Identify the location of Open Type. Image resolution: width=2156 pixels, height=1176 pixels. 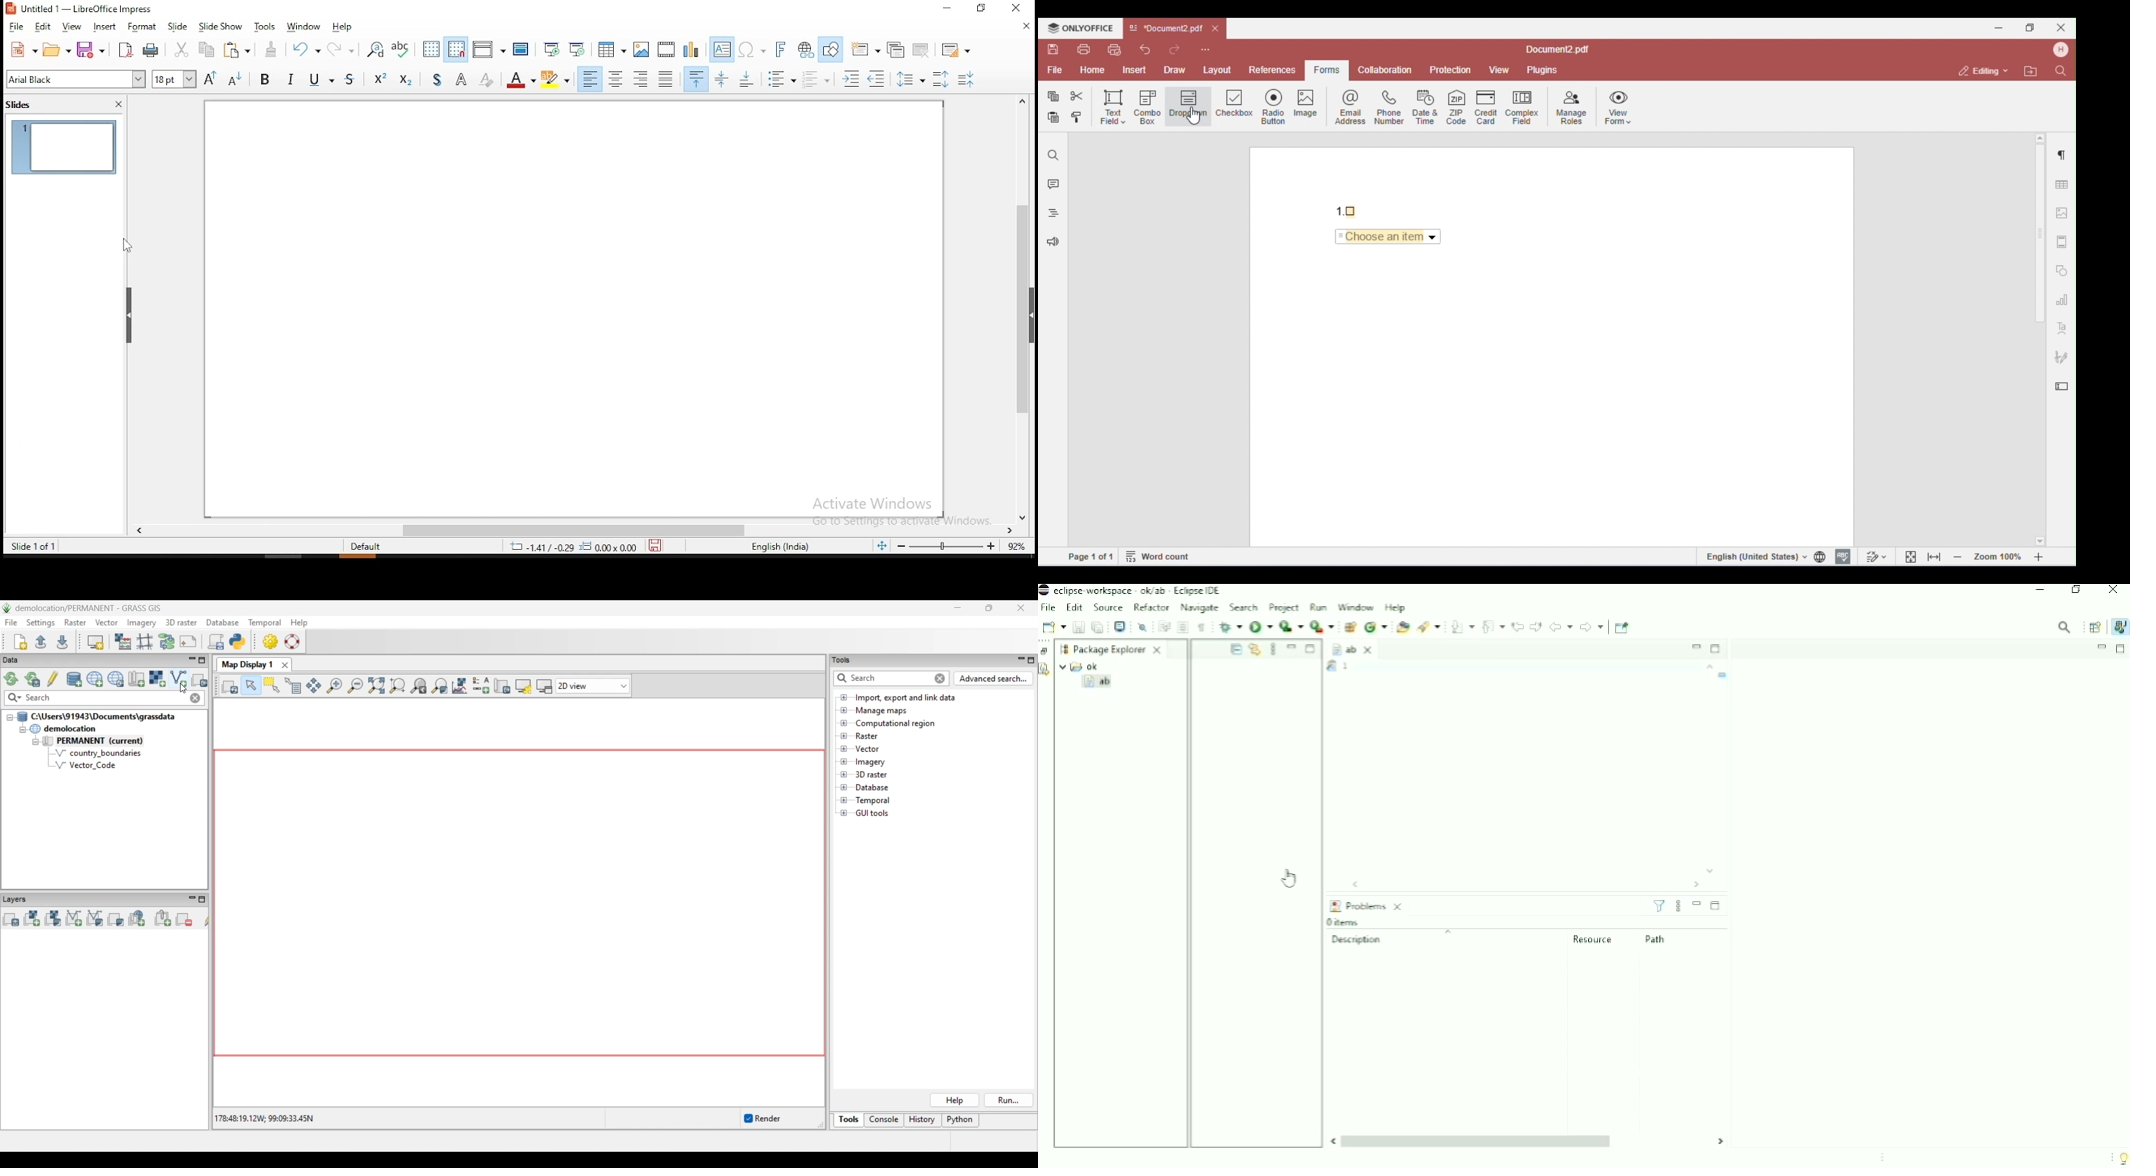
(1403, 627).